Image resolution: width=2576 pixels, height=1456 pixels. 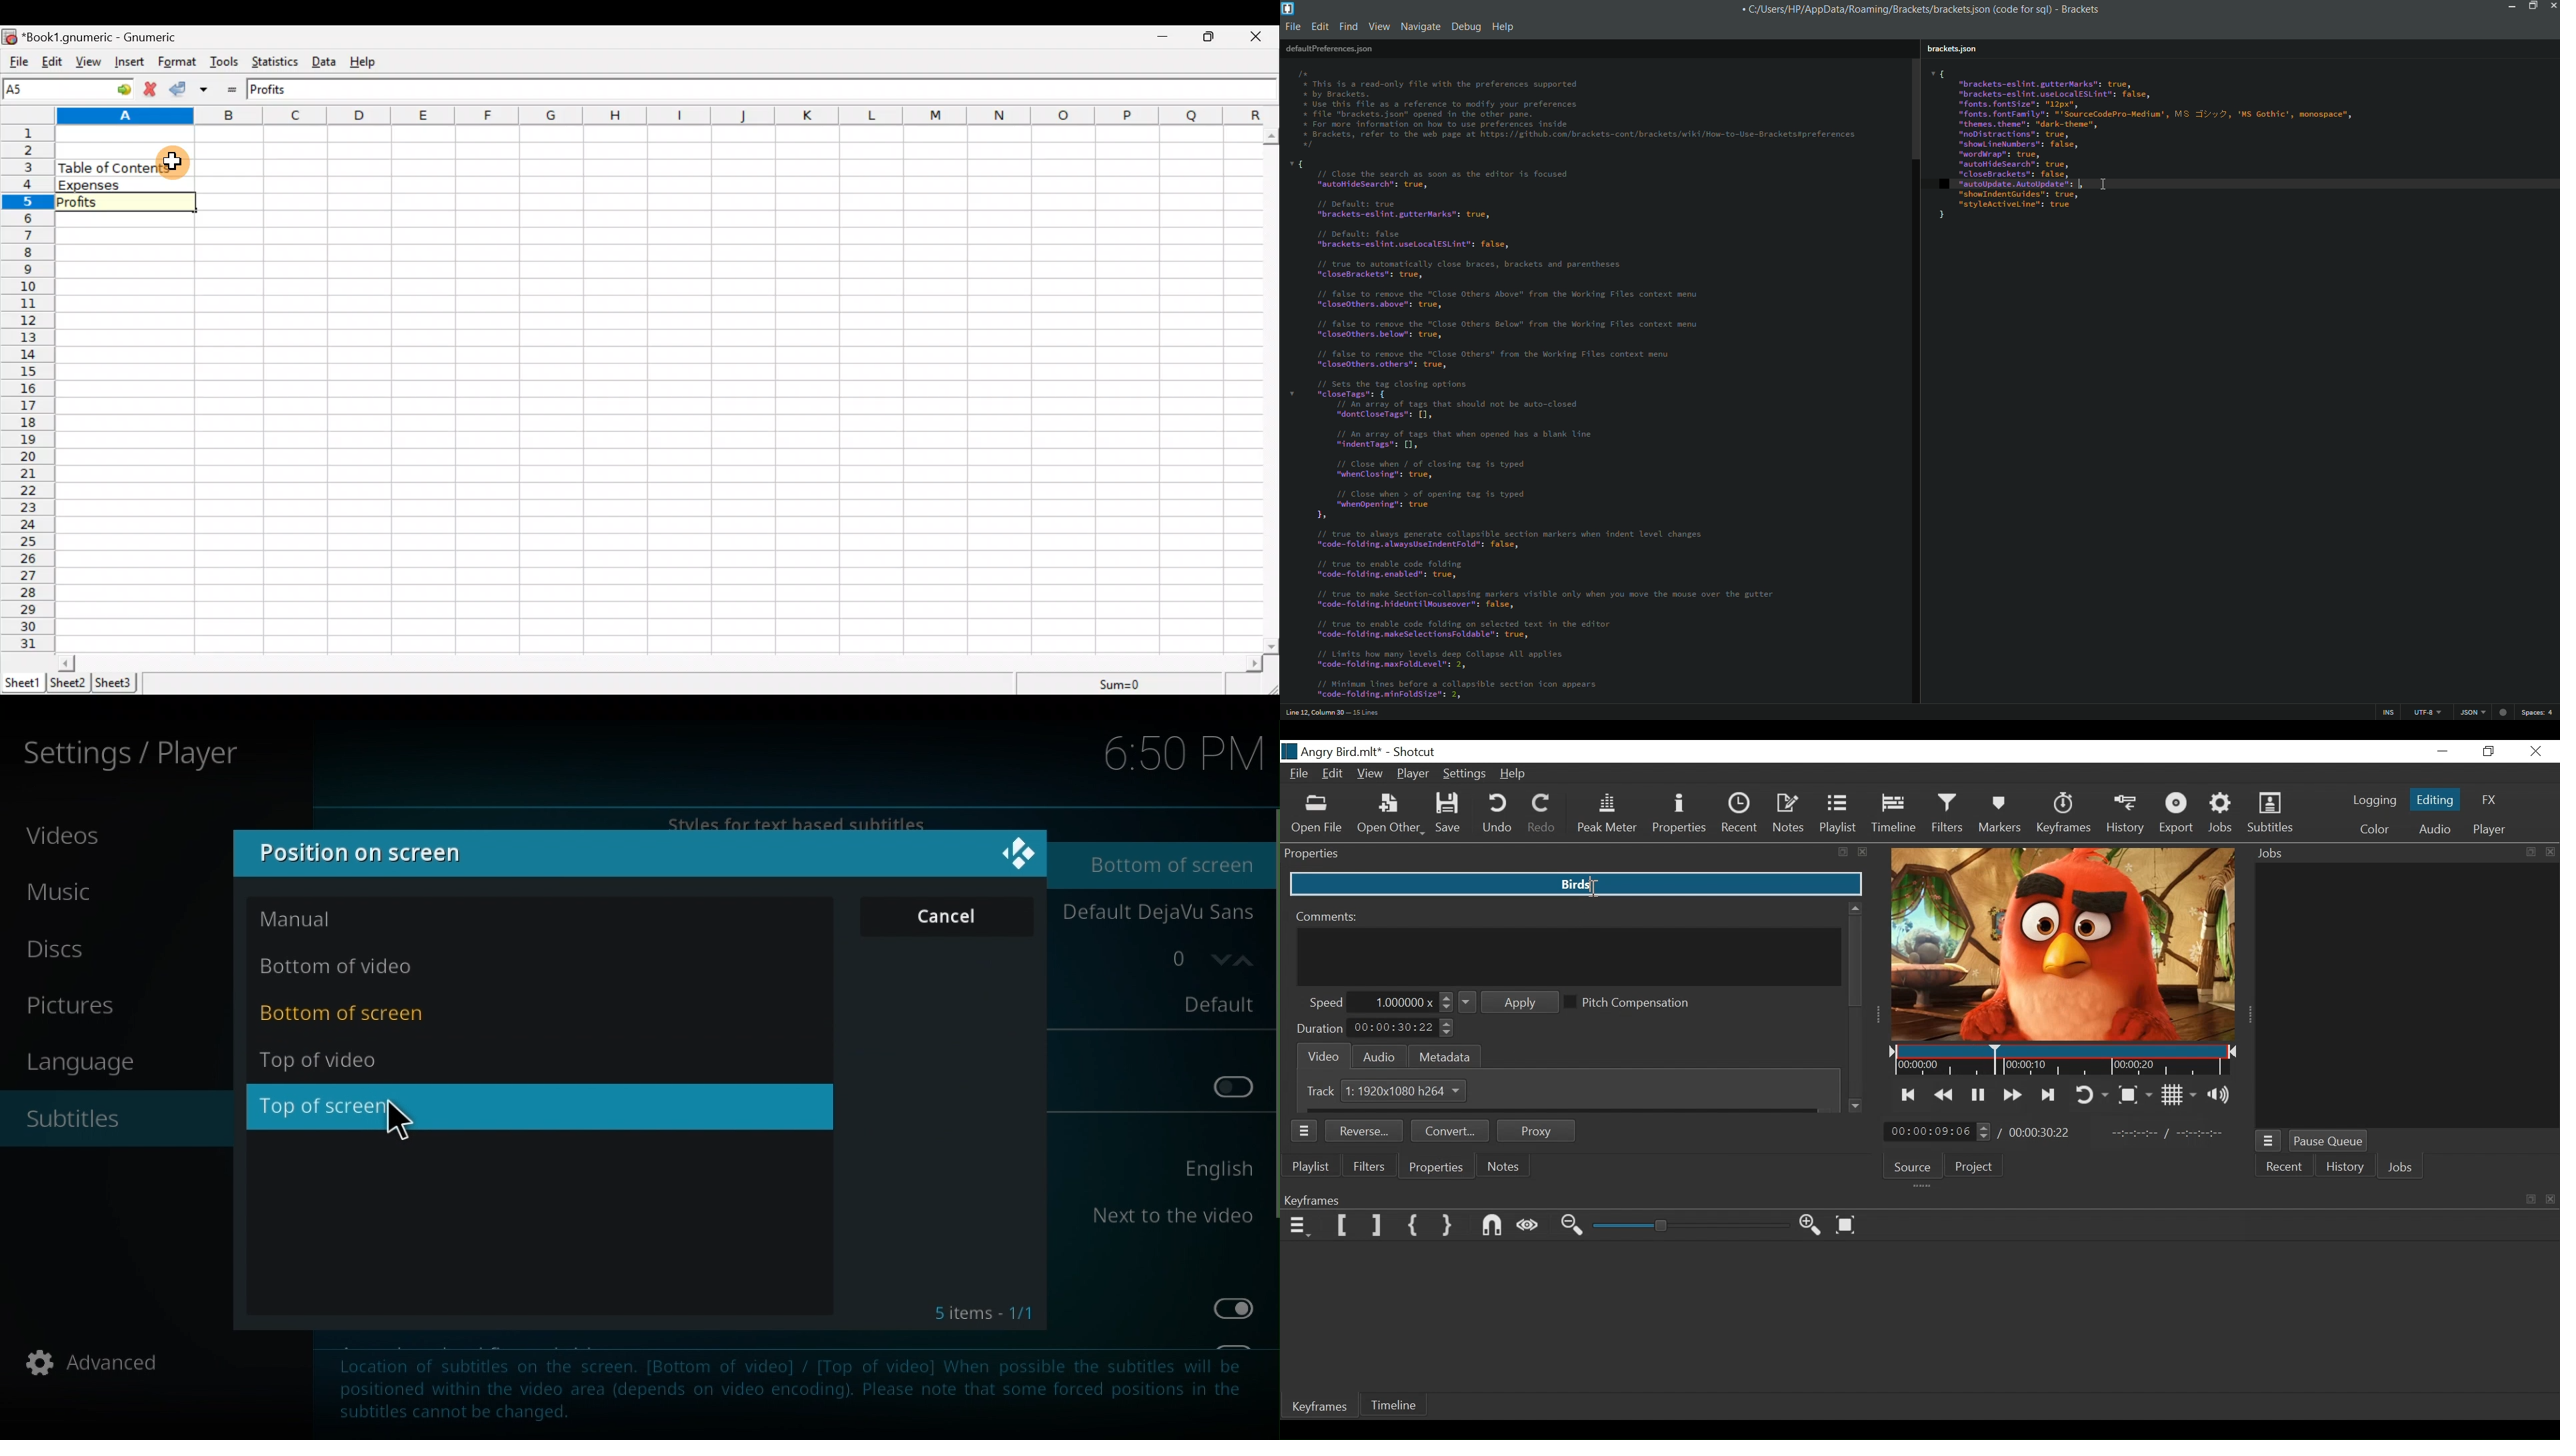 I want to click on Editing, so click(x=2434, y=799).